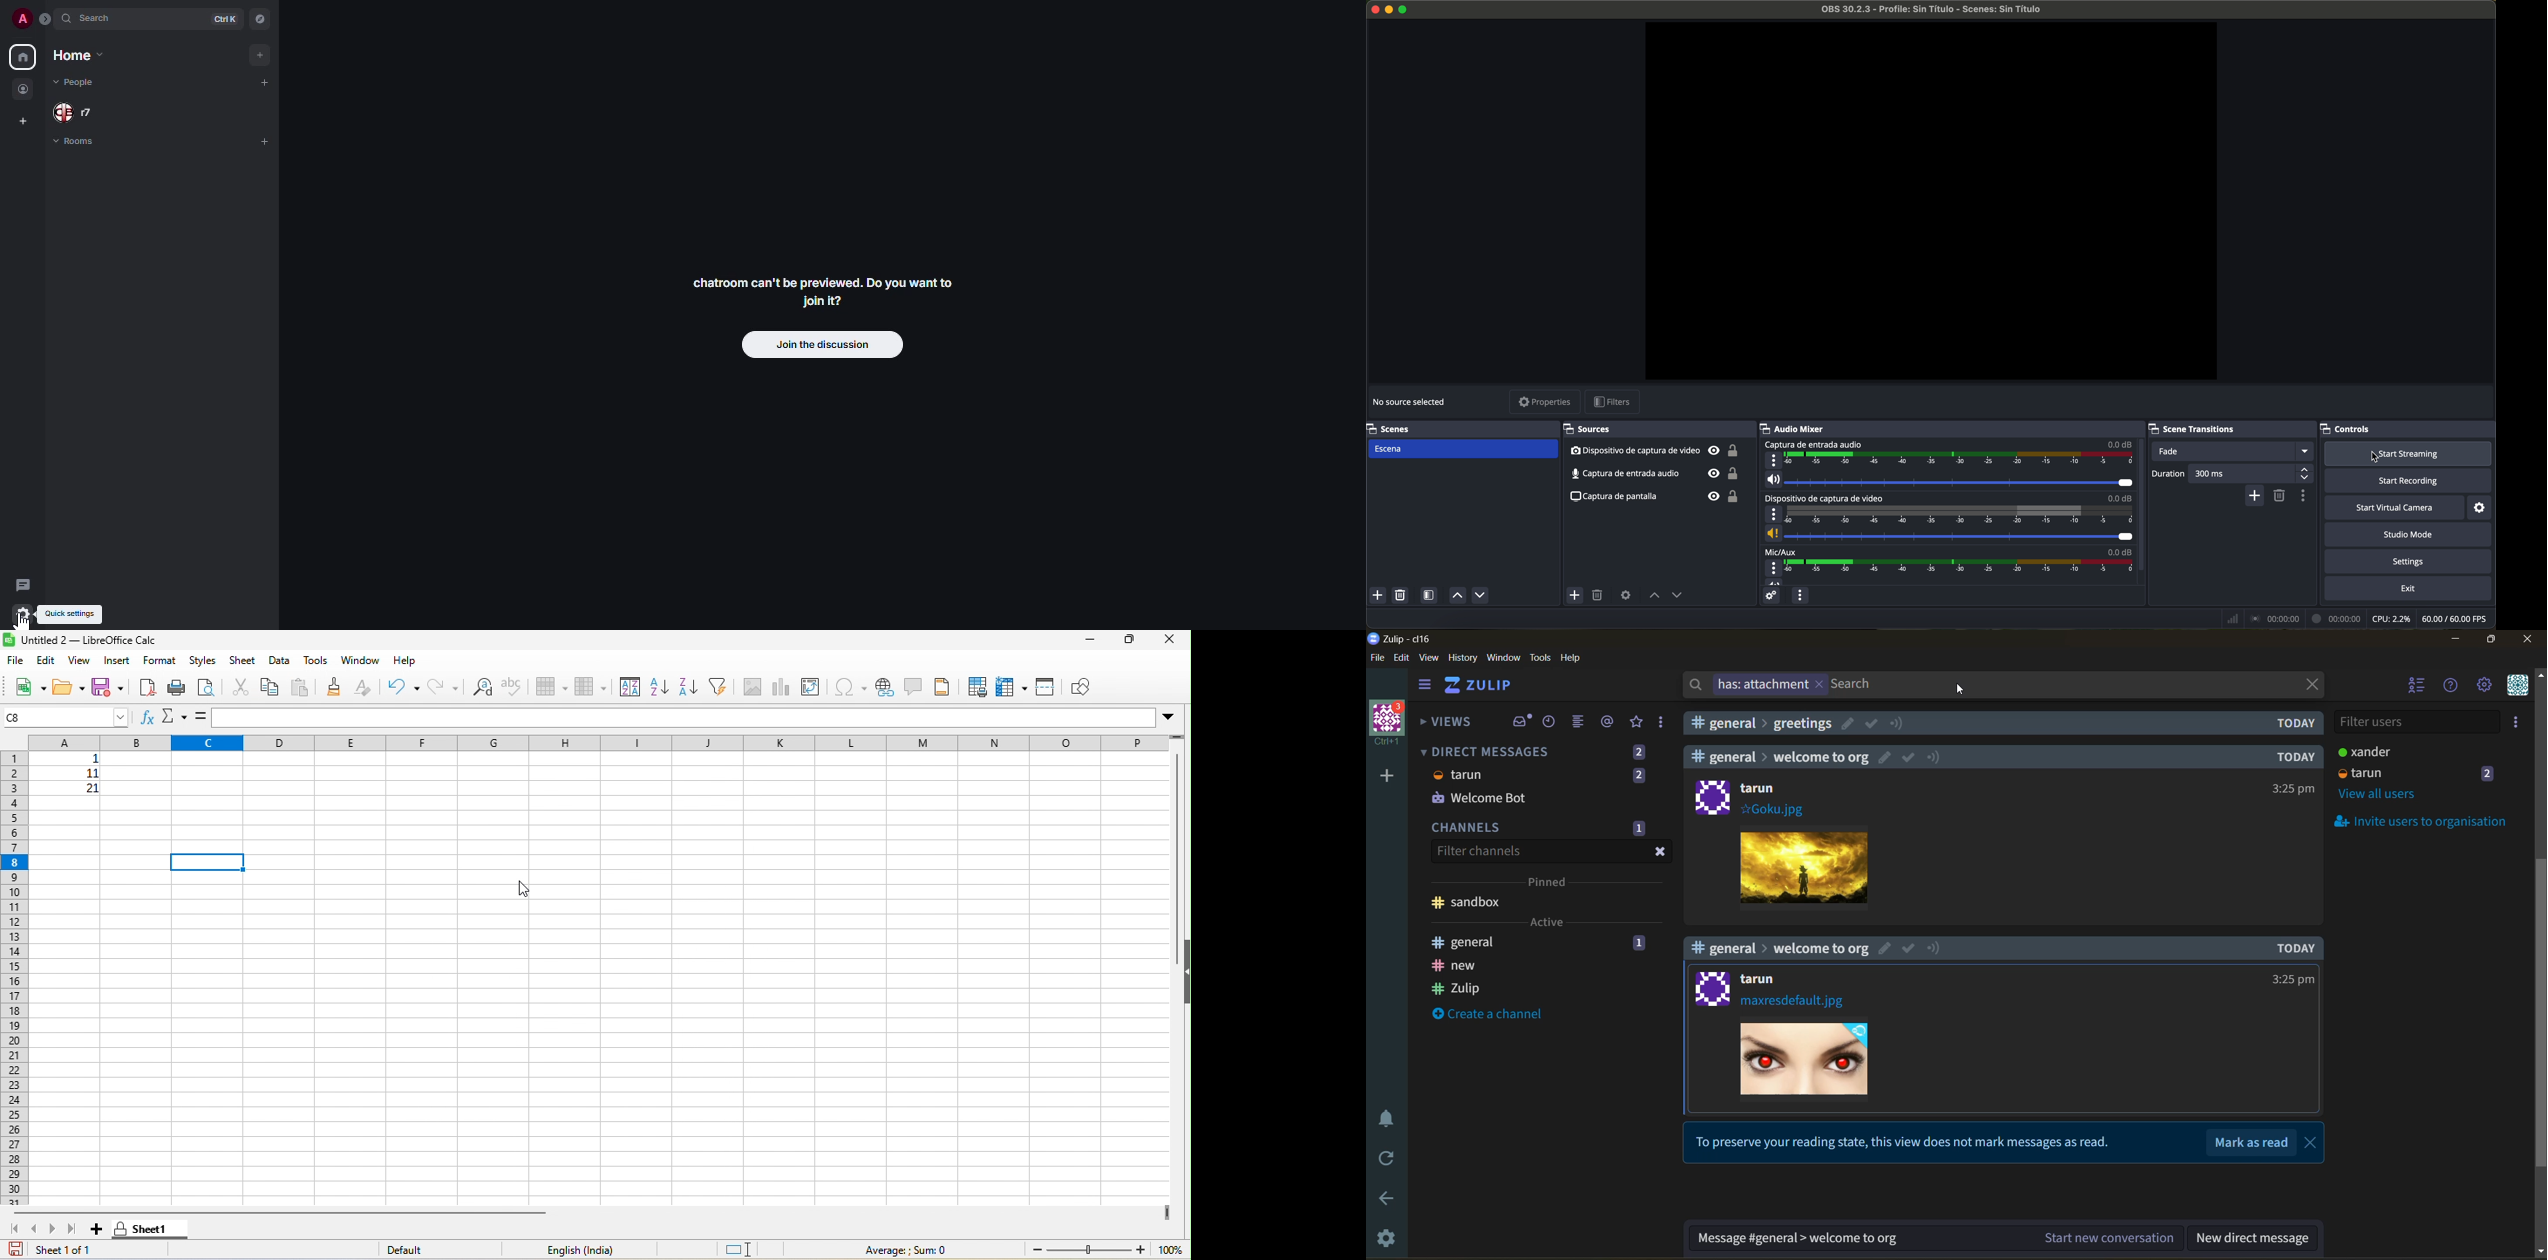 The image size is (2548, 1260). I want to click on audio input capture, so click(1947, 465).